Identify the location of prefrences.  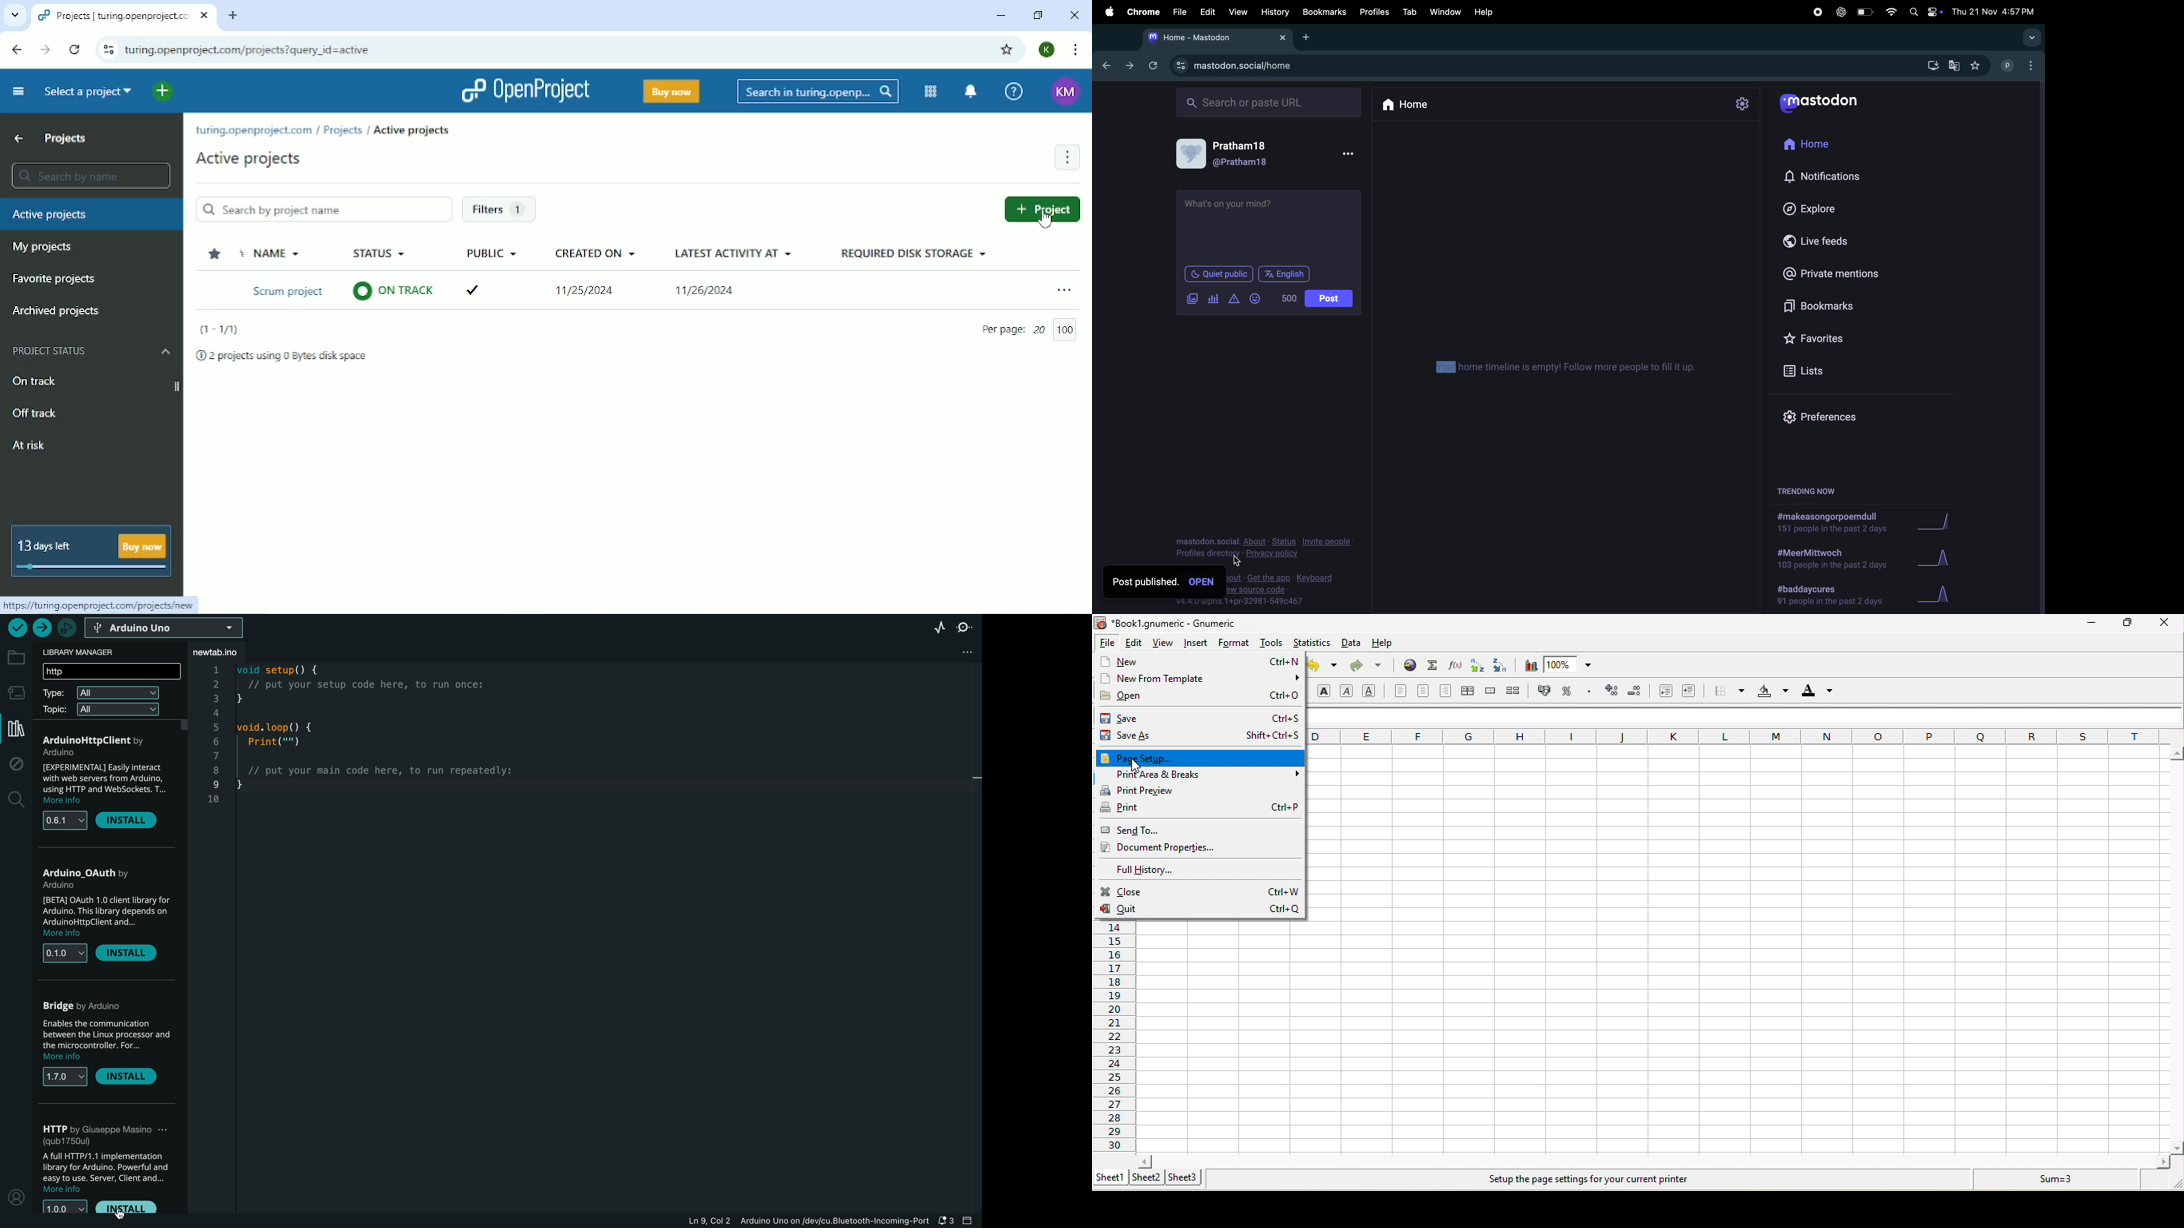
(1826, 415).